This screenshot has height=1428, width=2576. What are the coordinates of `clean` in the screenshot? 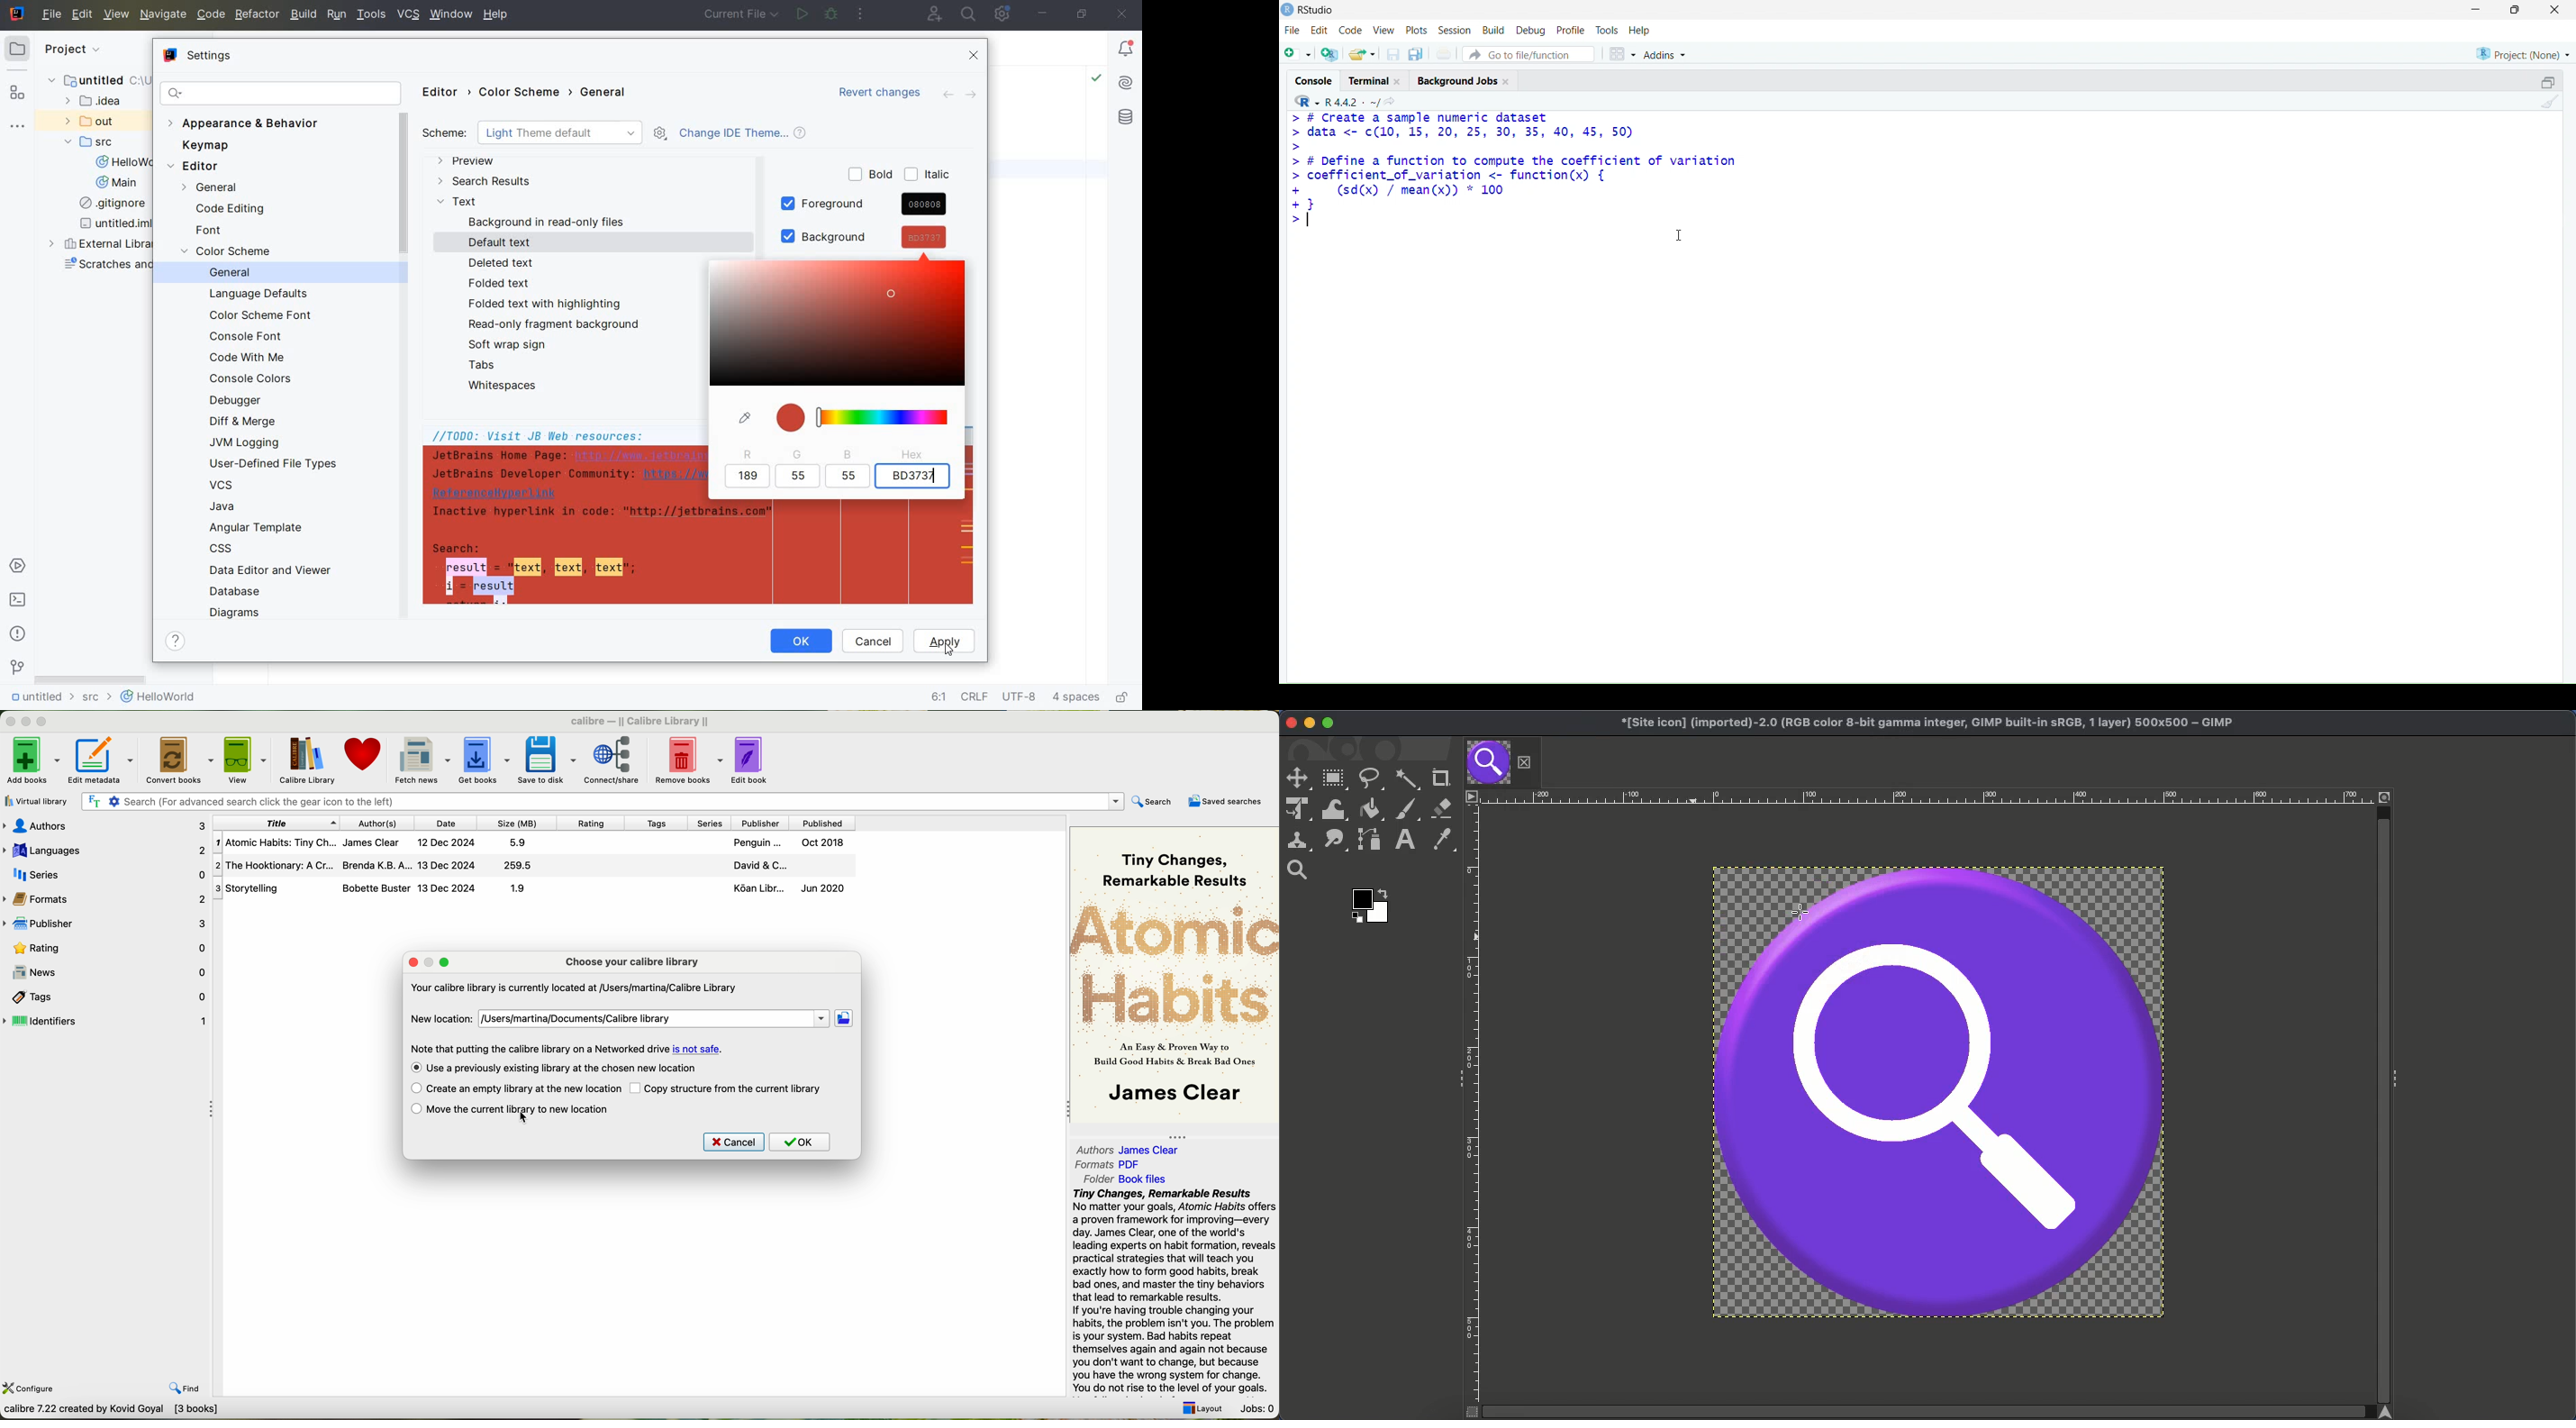 It's located at (2551, 101).